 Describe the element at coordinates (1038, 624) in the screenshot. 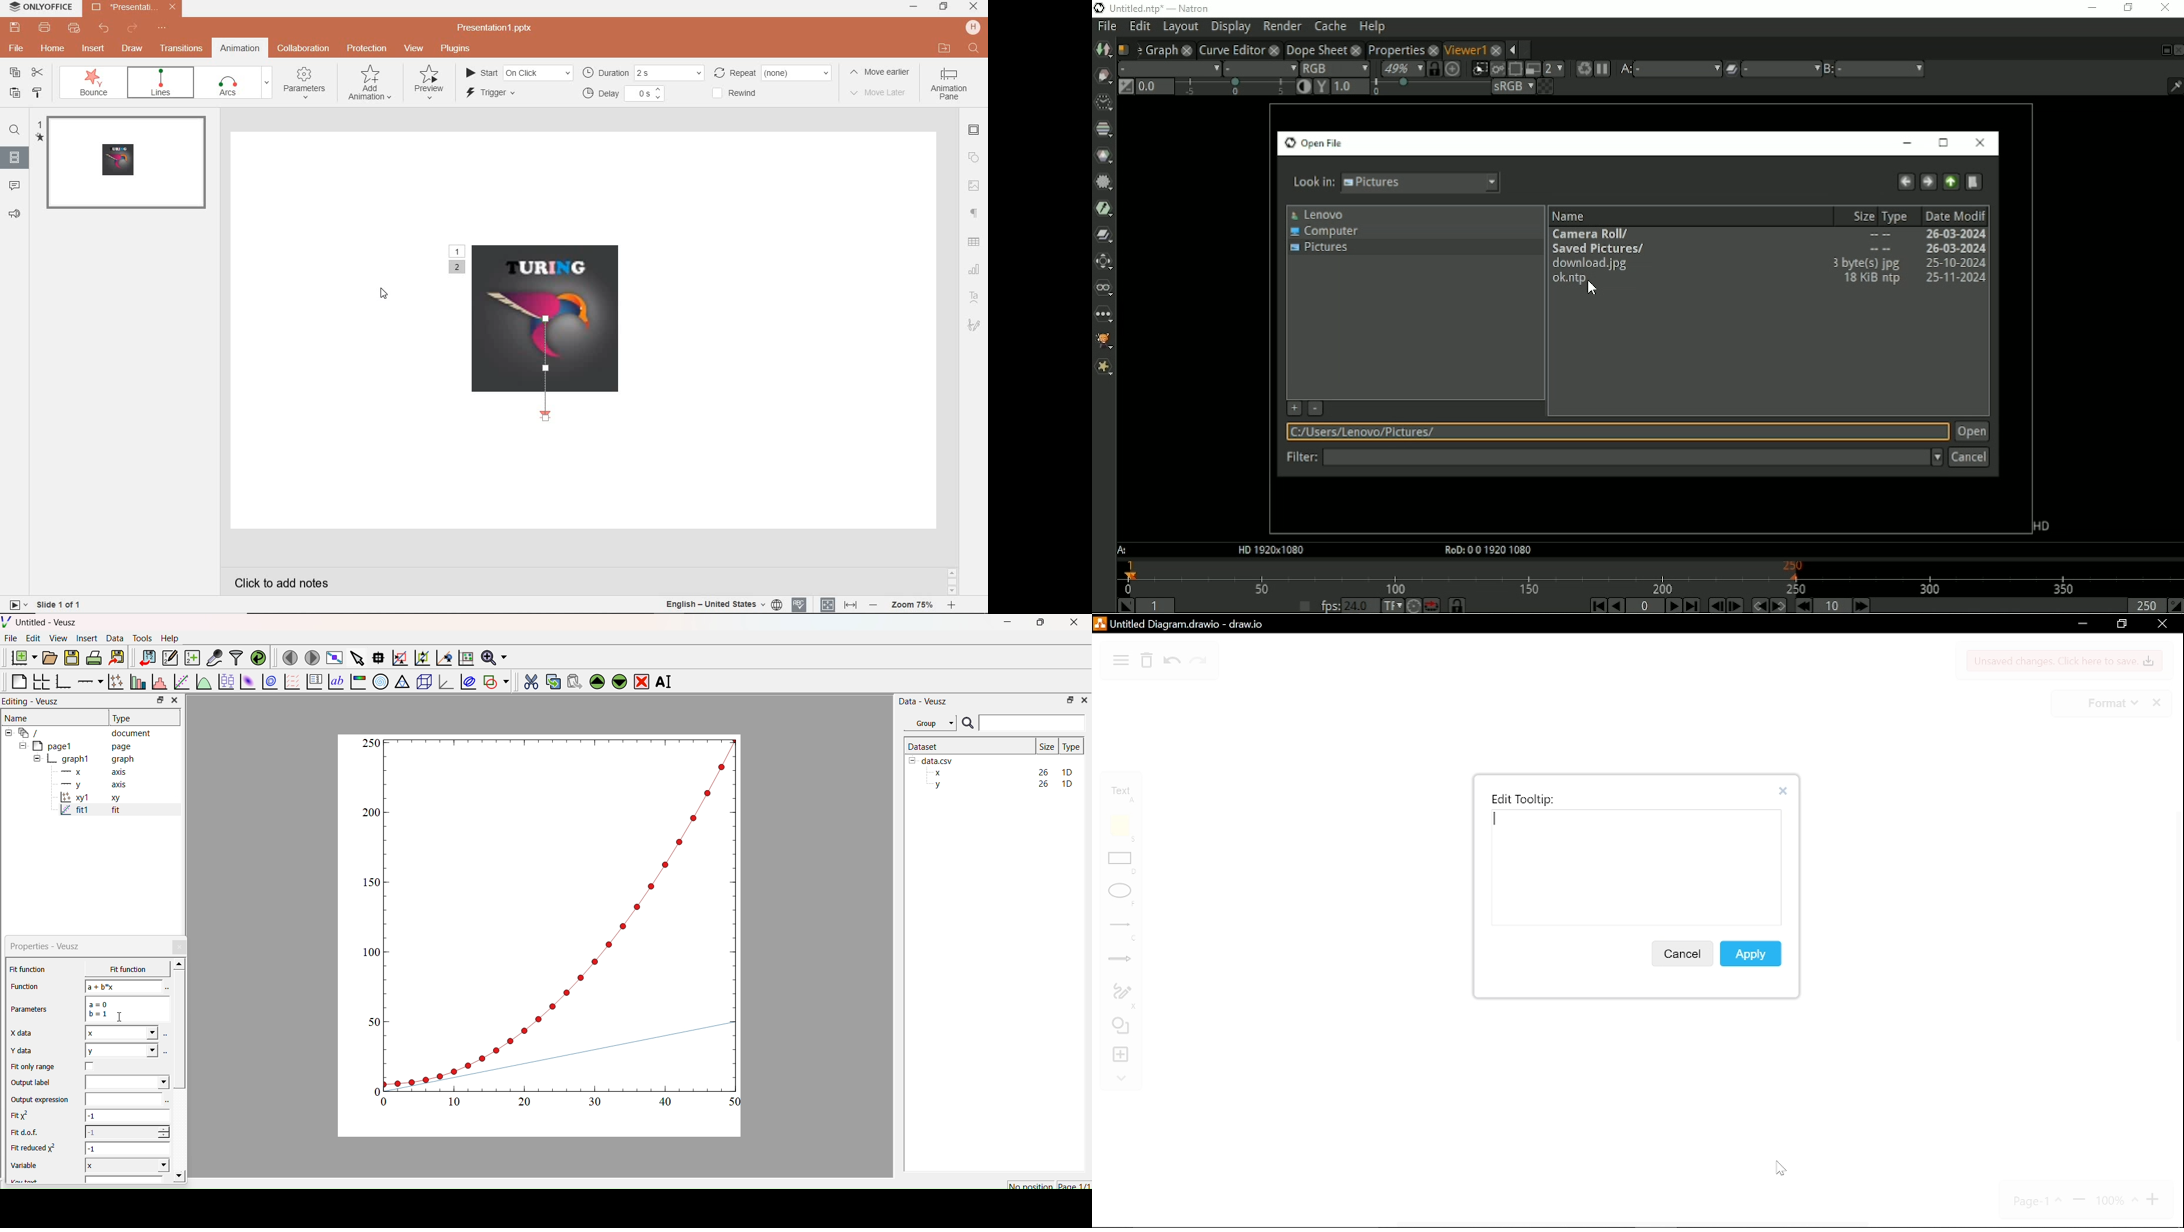

I see `Restore Down` at that location.